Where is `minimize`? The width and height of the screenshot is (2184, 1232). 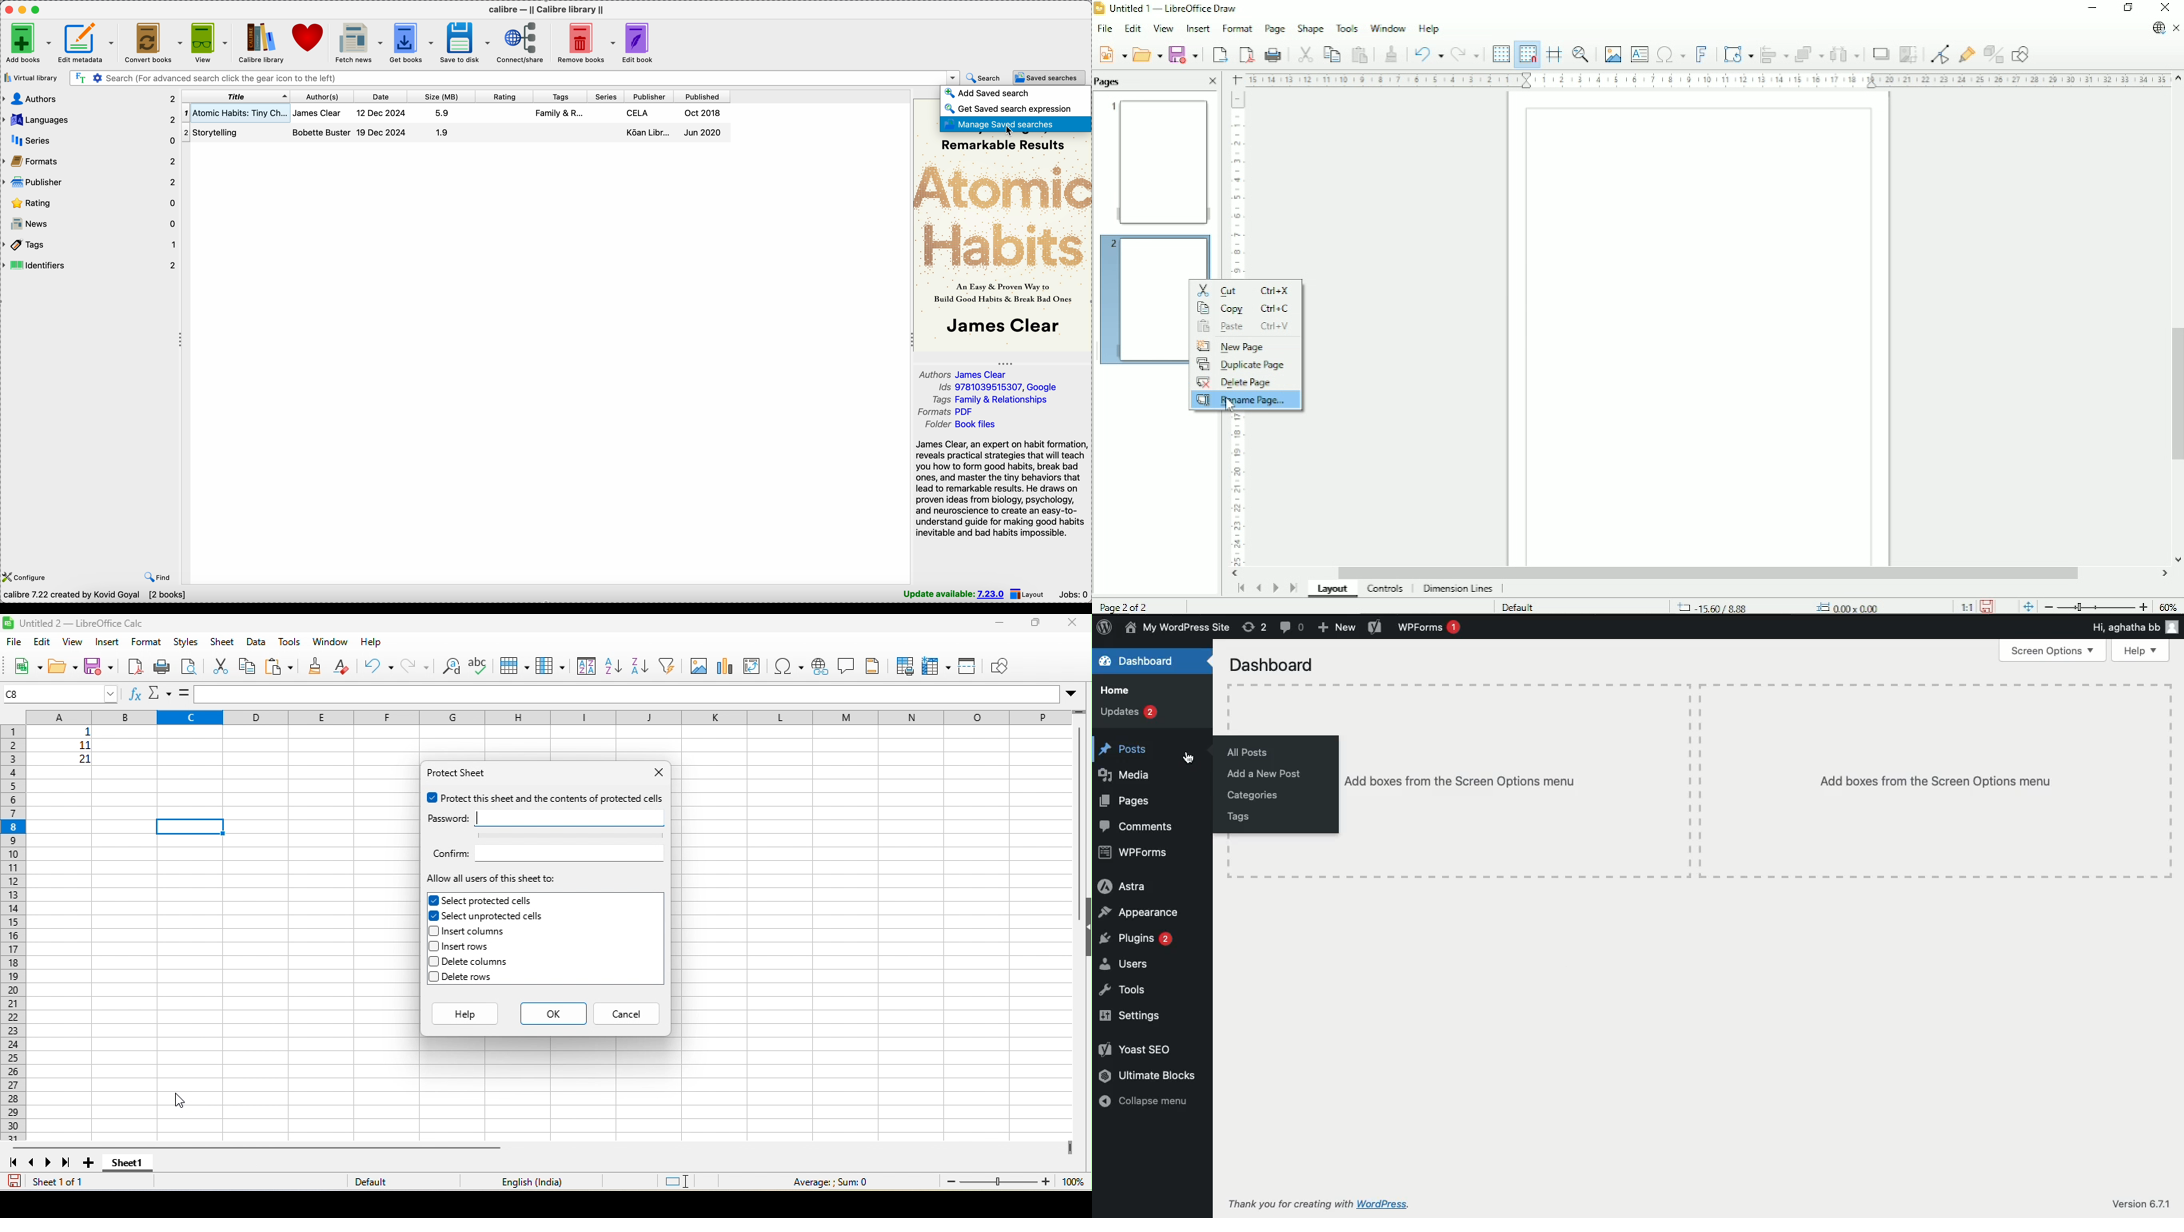
minimize is located at coordinates (1002, 624).